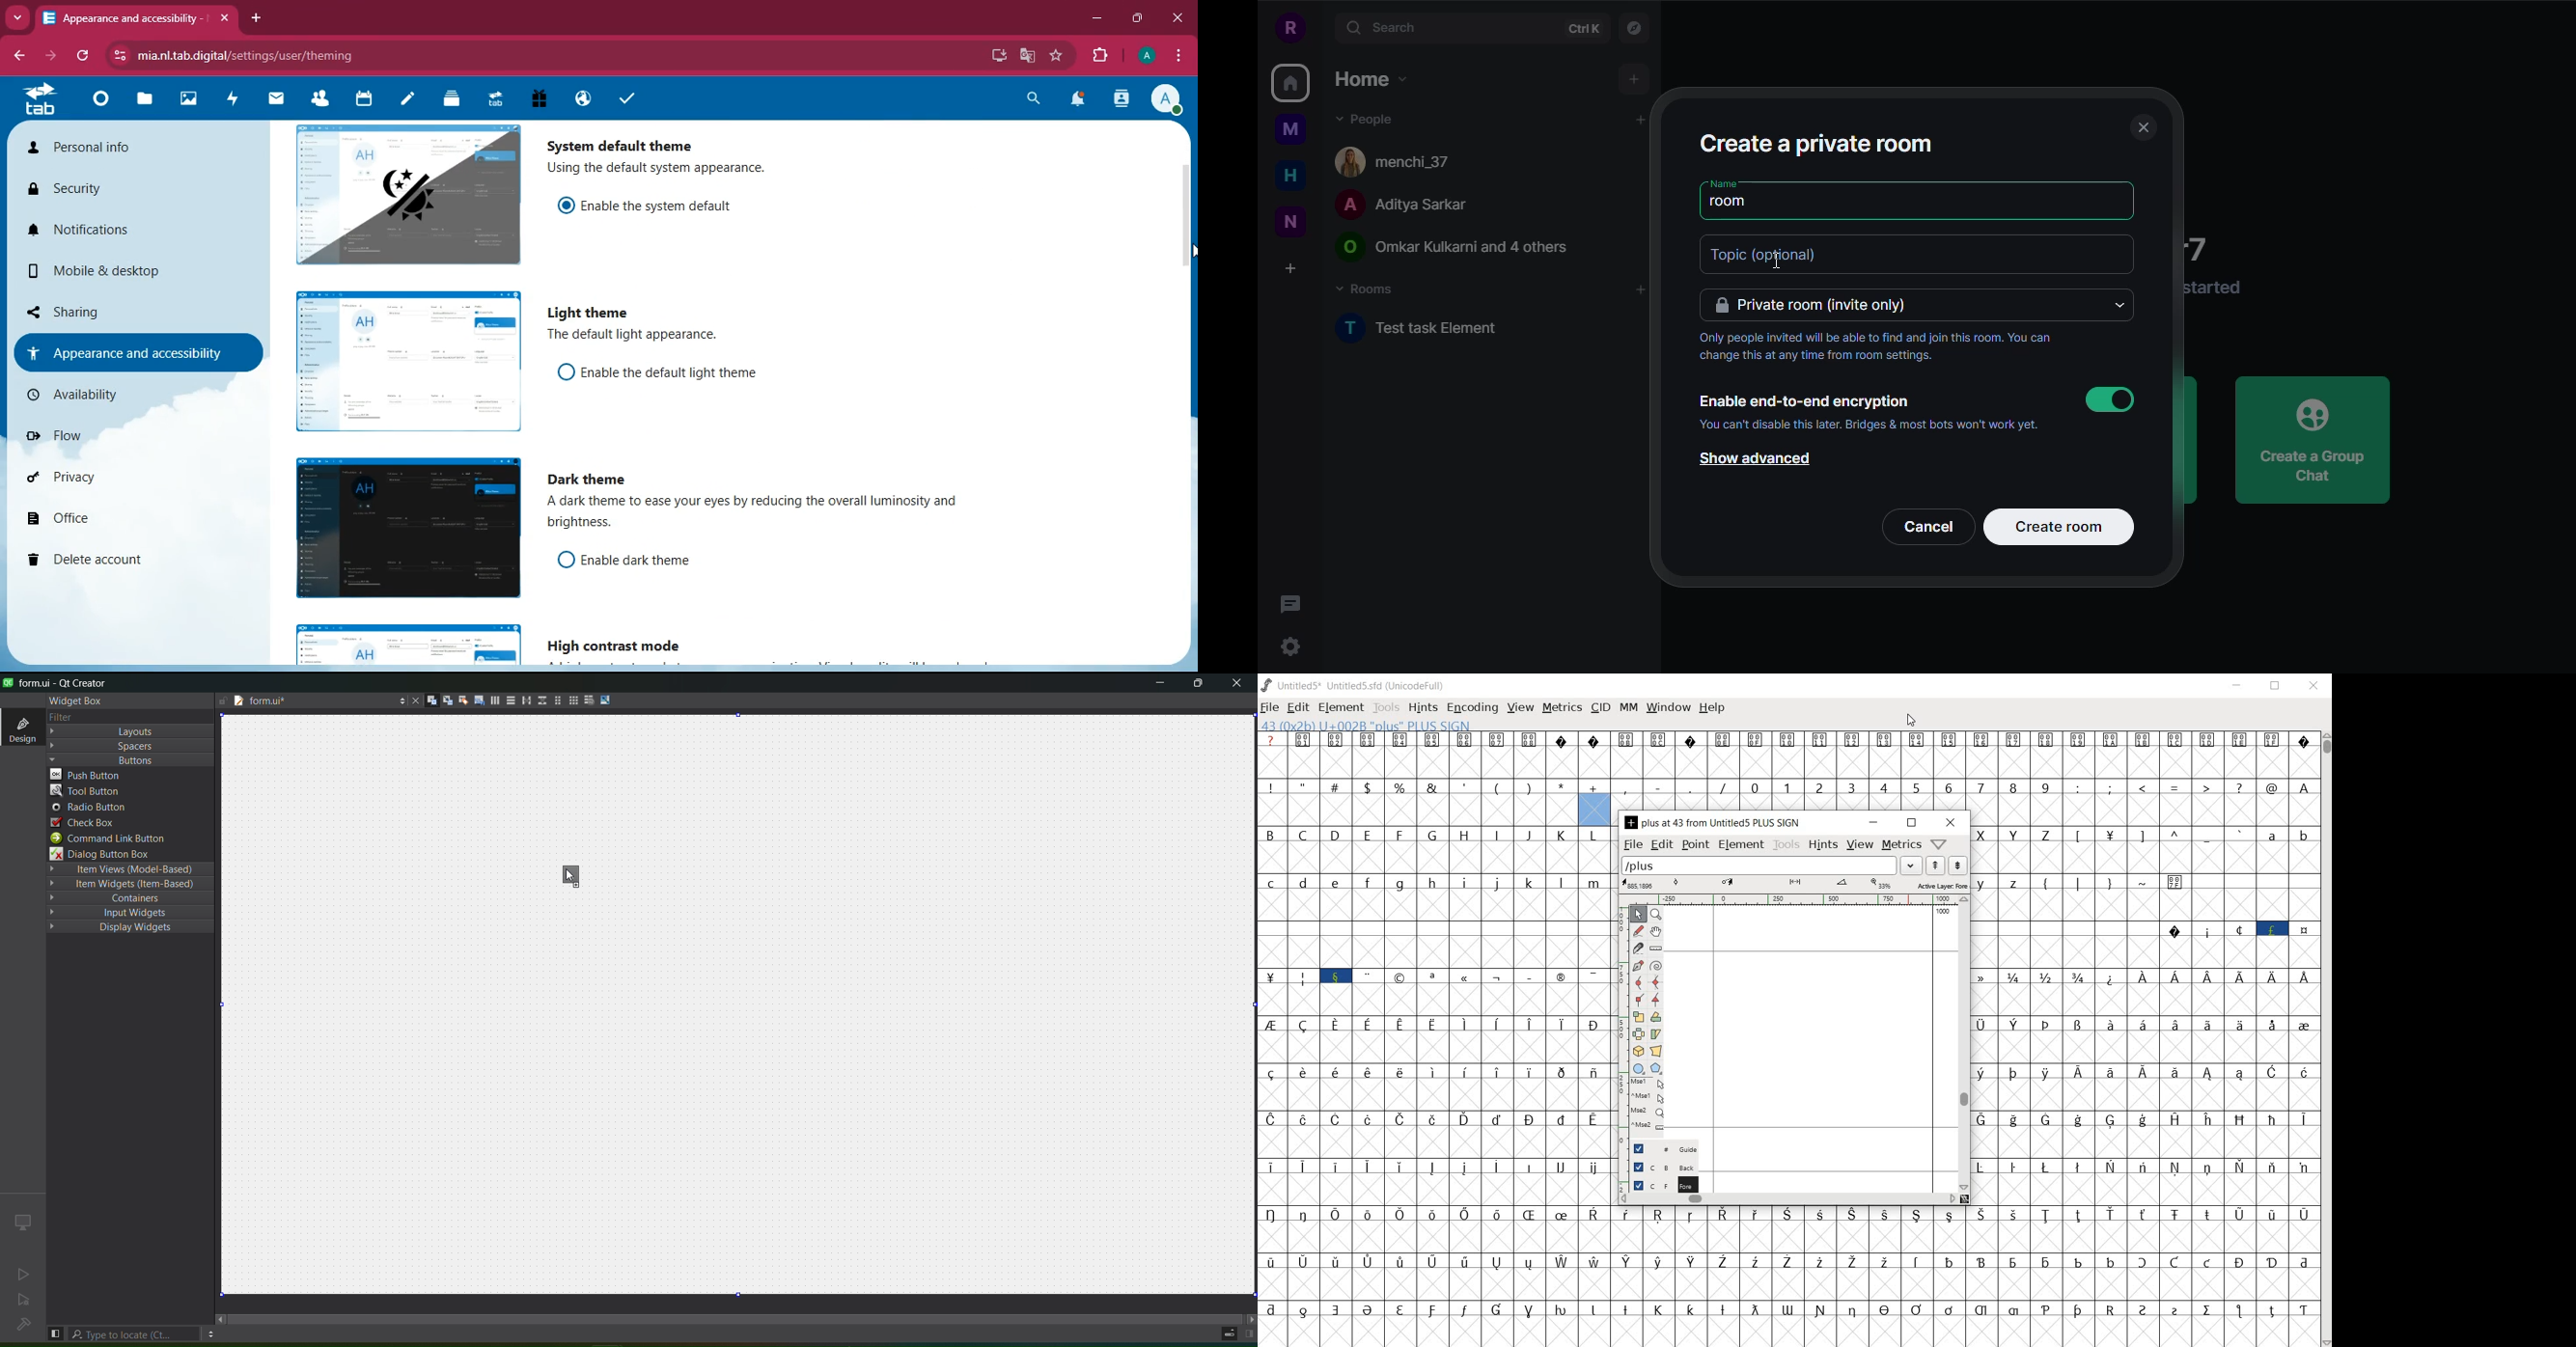 The image size is (2576, 1372). Describe the element at coordinates (146, 102) in the screenshot. I see `files` at that location.